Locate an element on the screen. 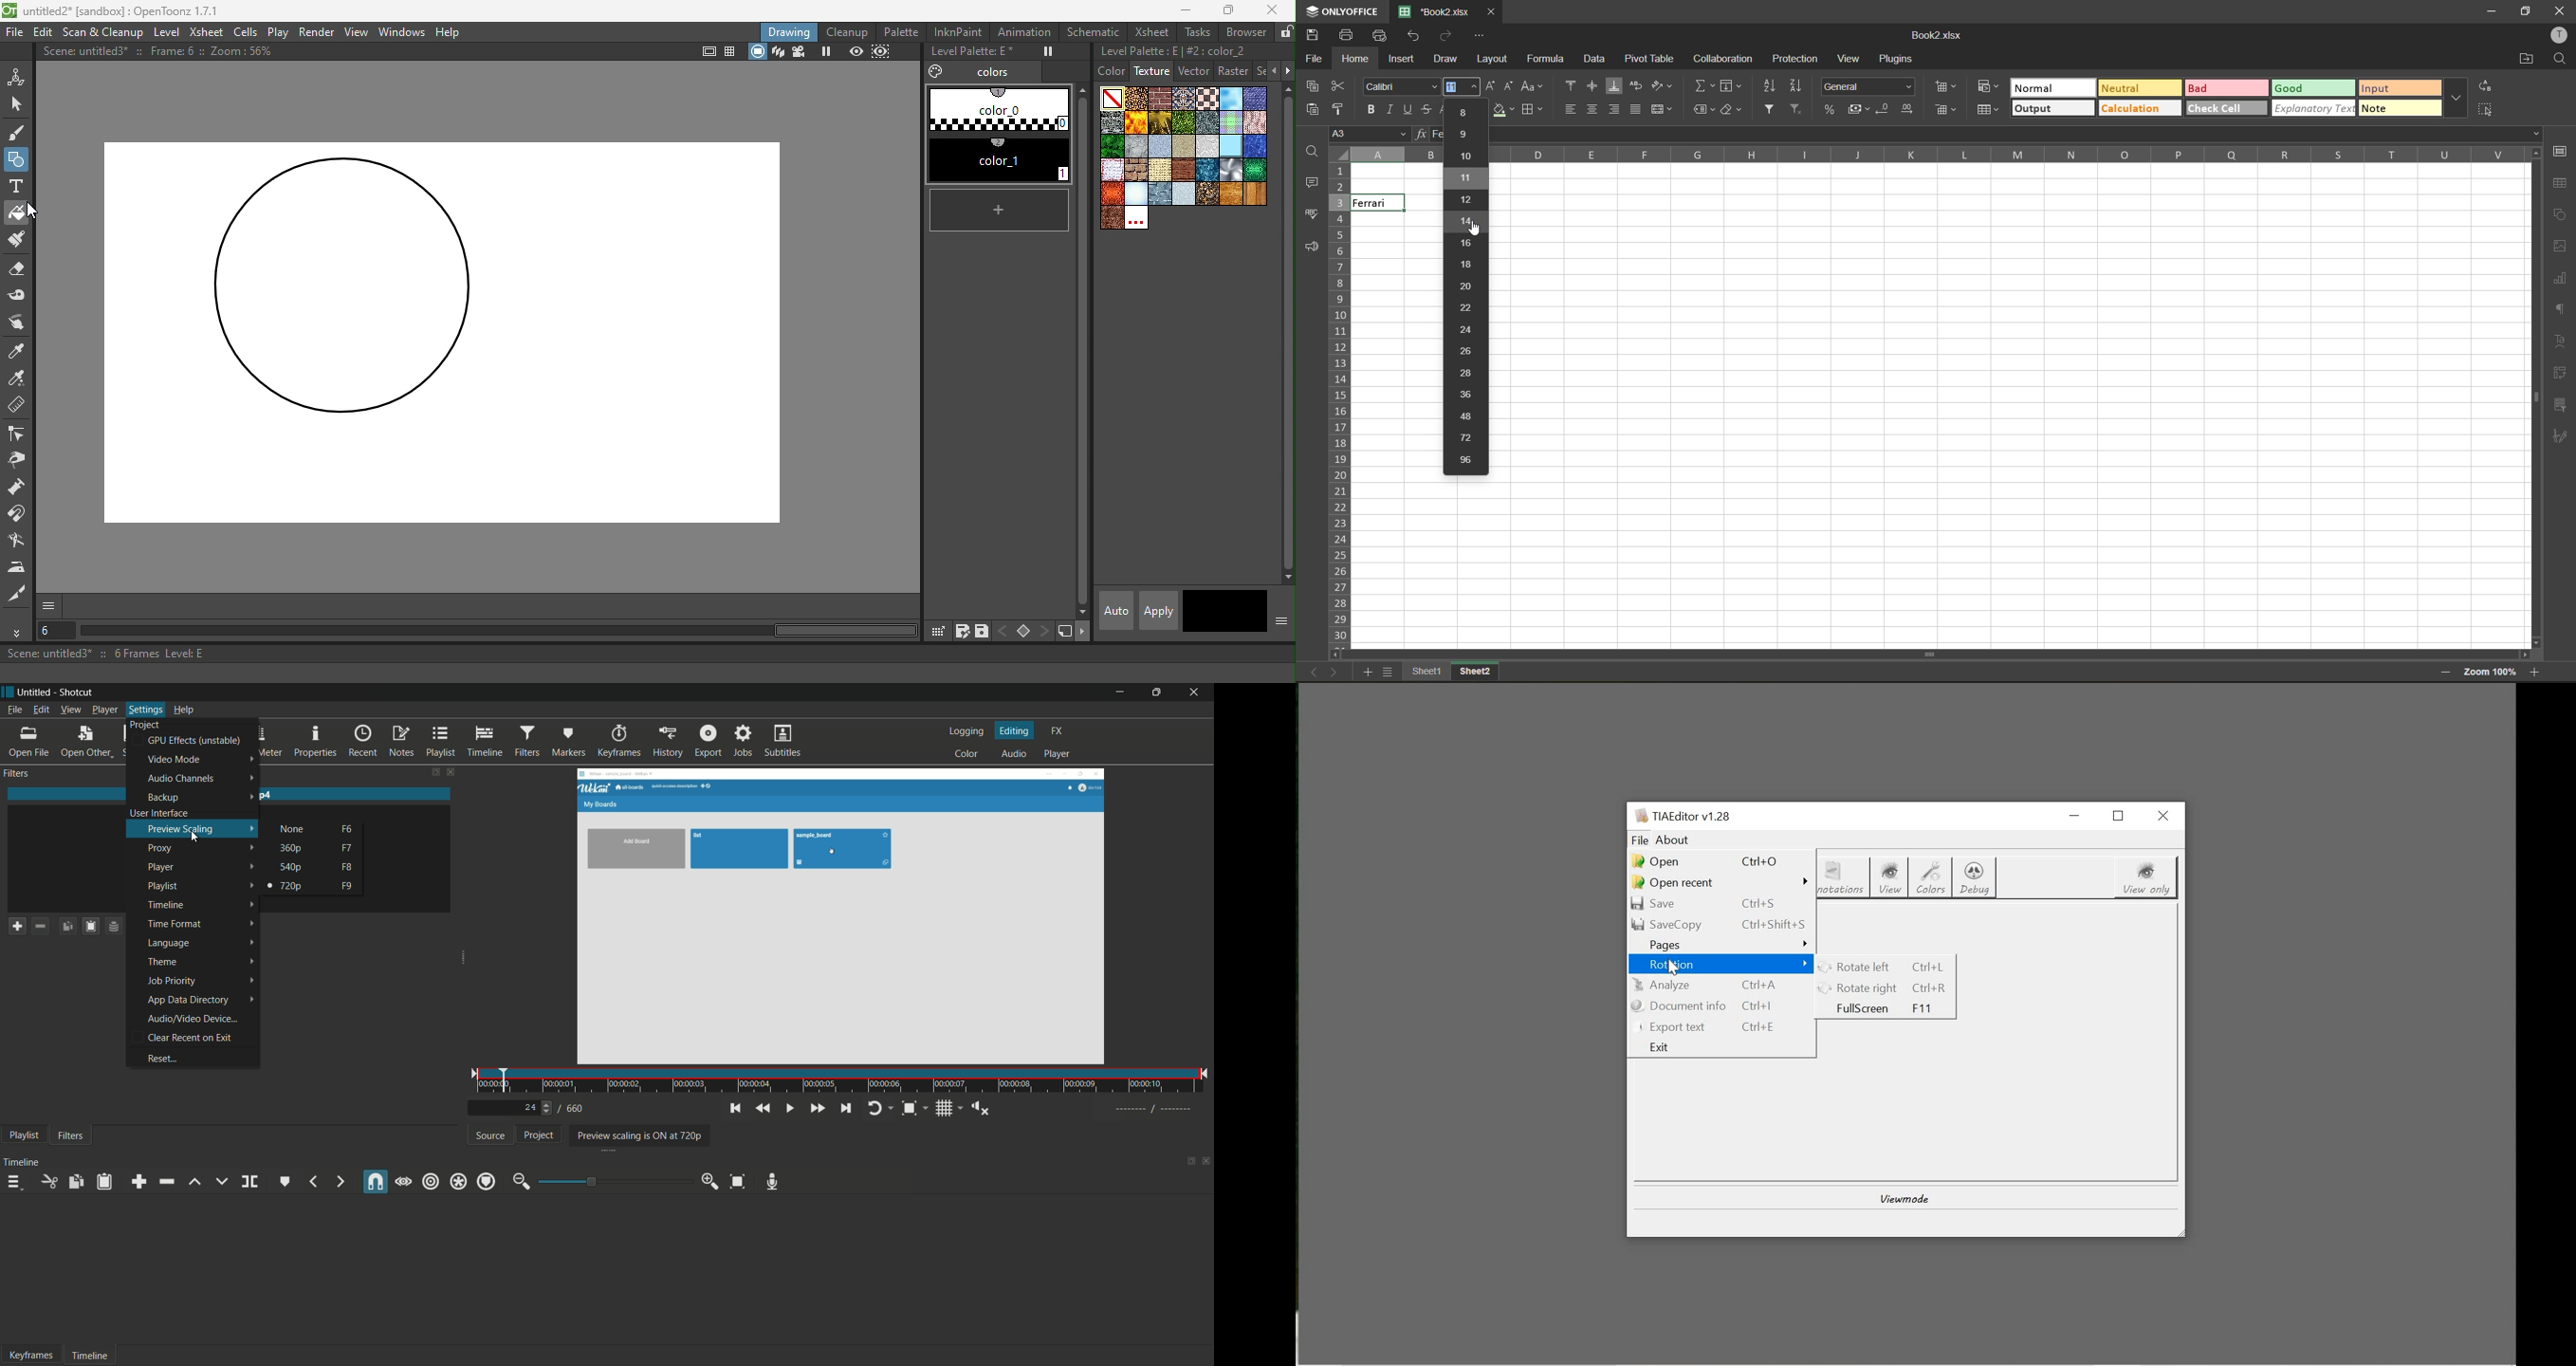  Flame.bmp is located at coordinates (1137, 122).